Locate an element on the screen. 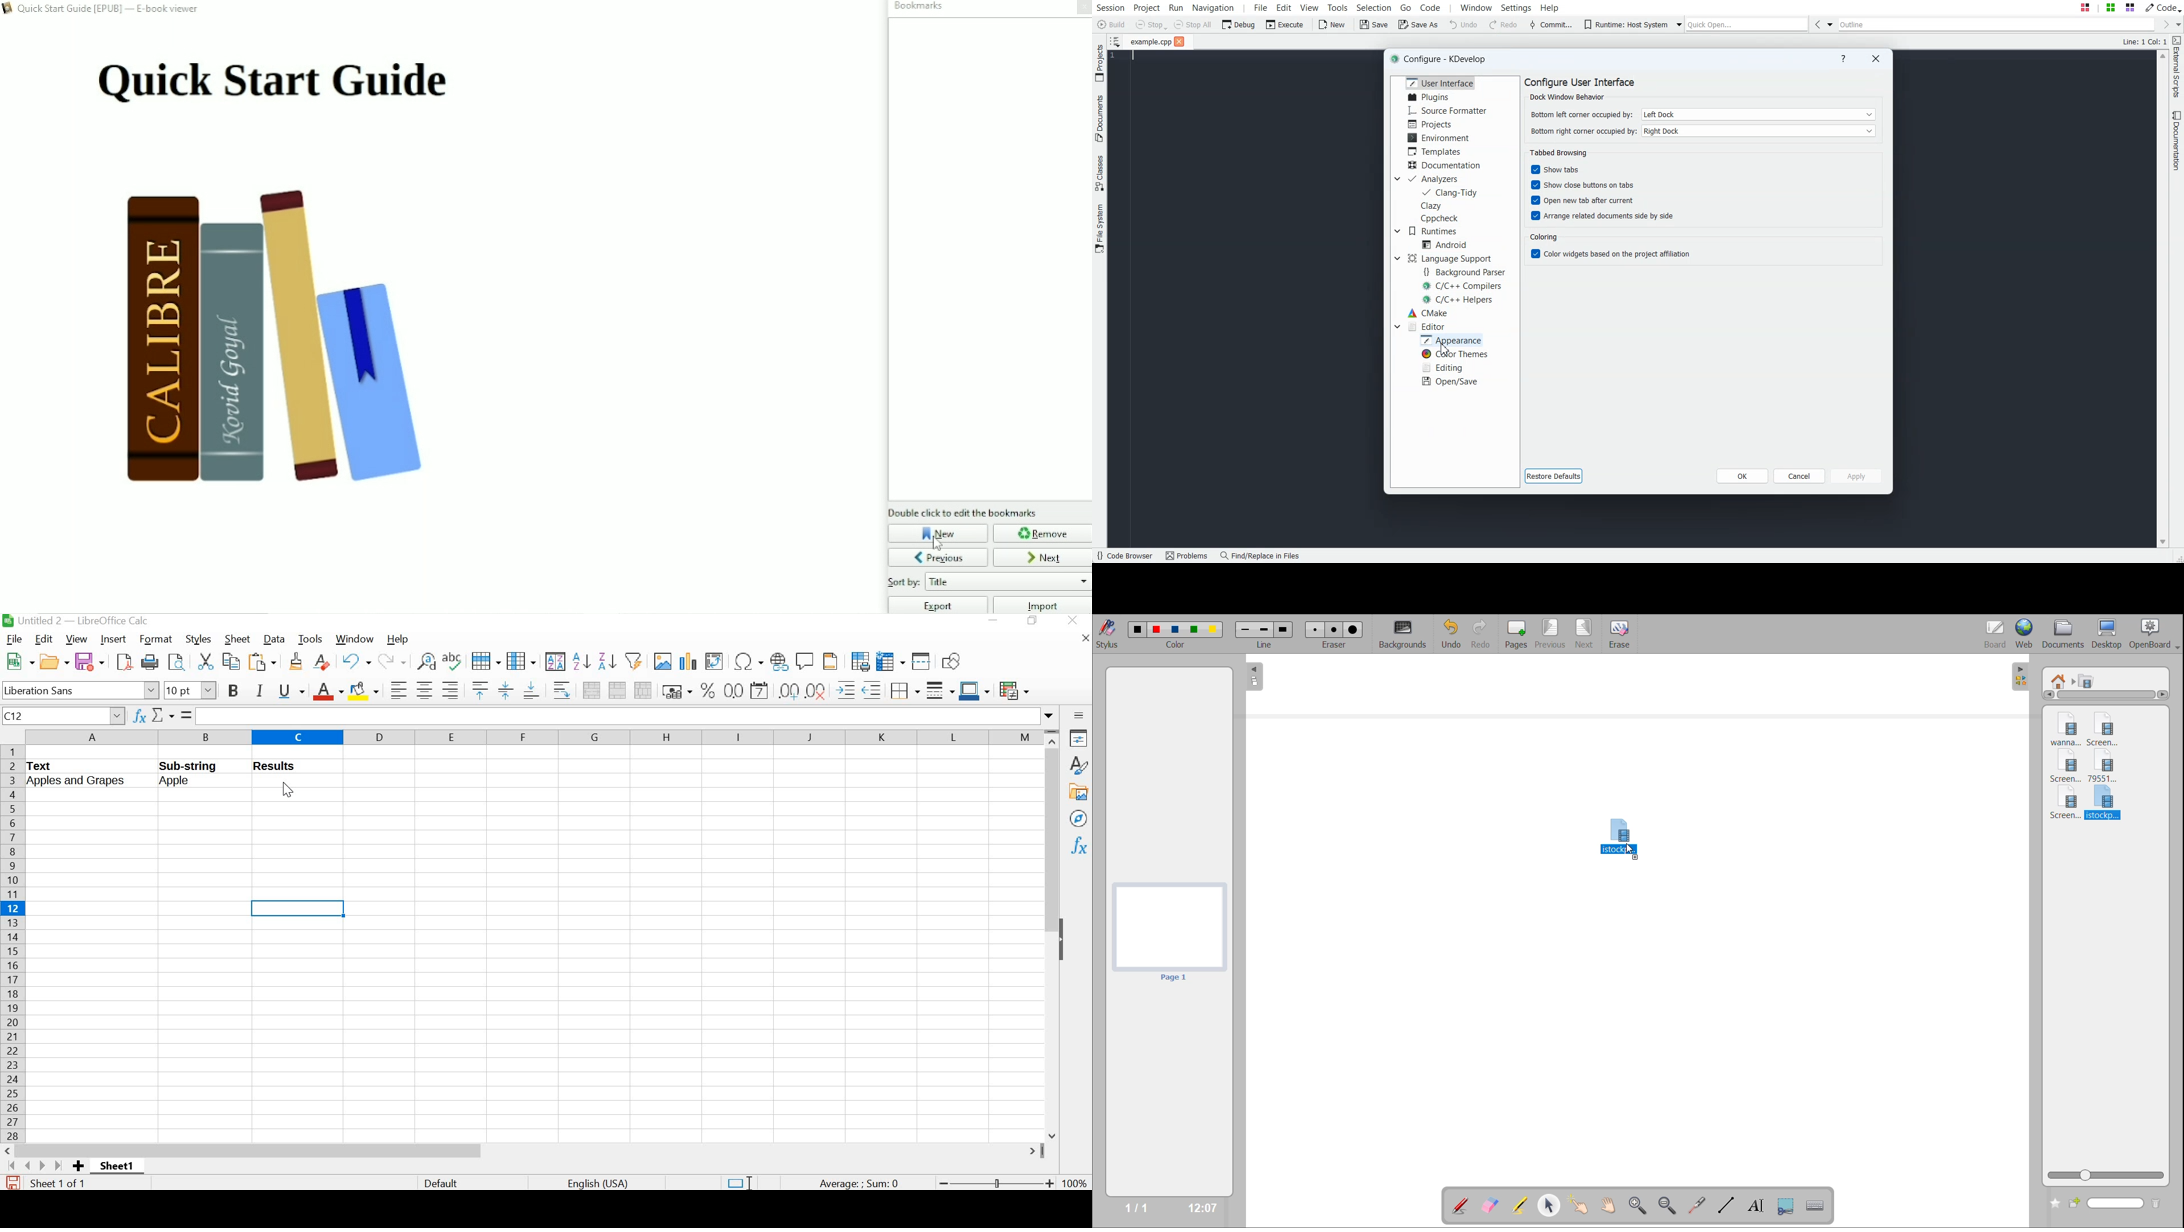 This screenshot has height=1232, width=2184. show draw functions is located at coordinates (953, 661).